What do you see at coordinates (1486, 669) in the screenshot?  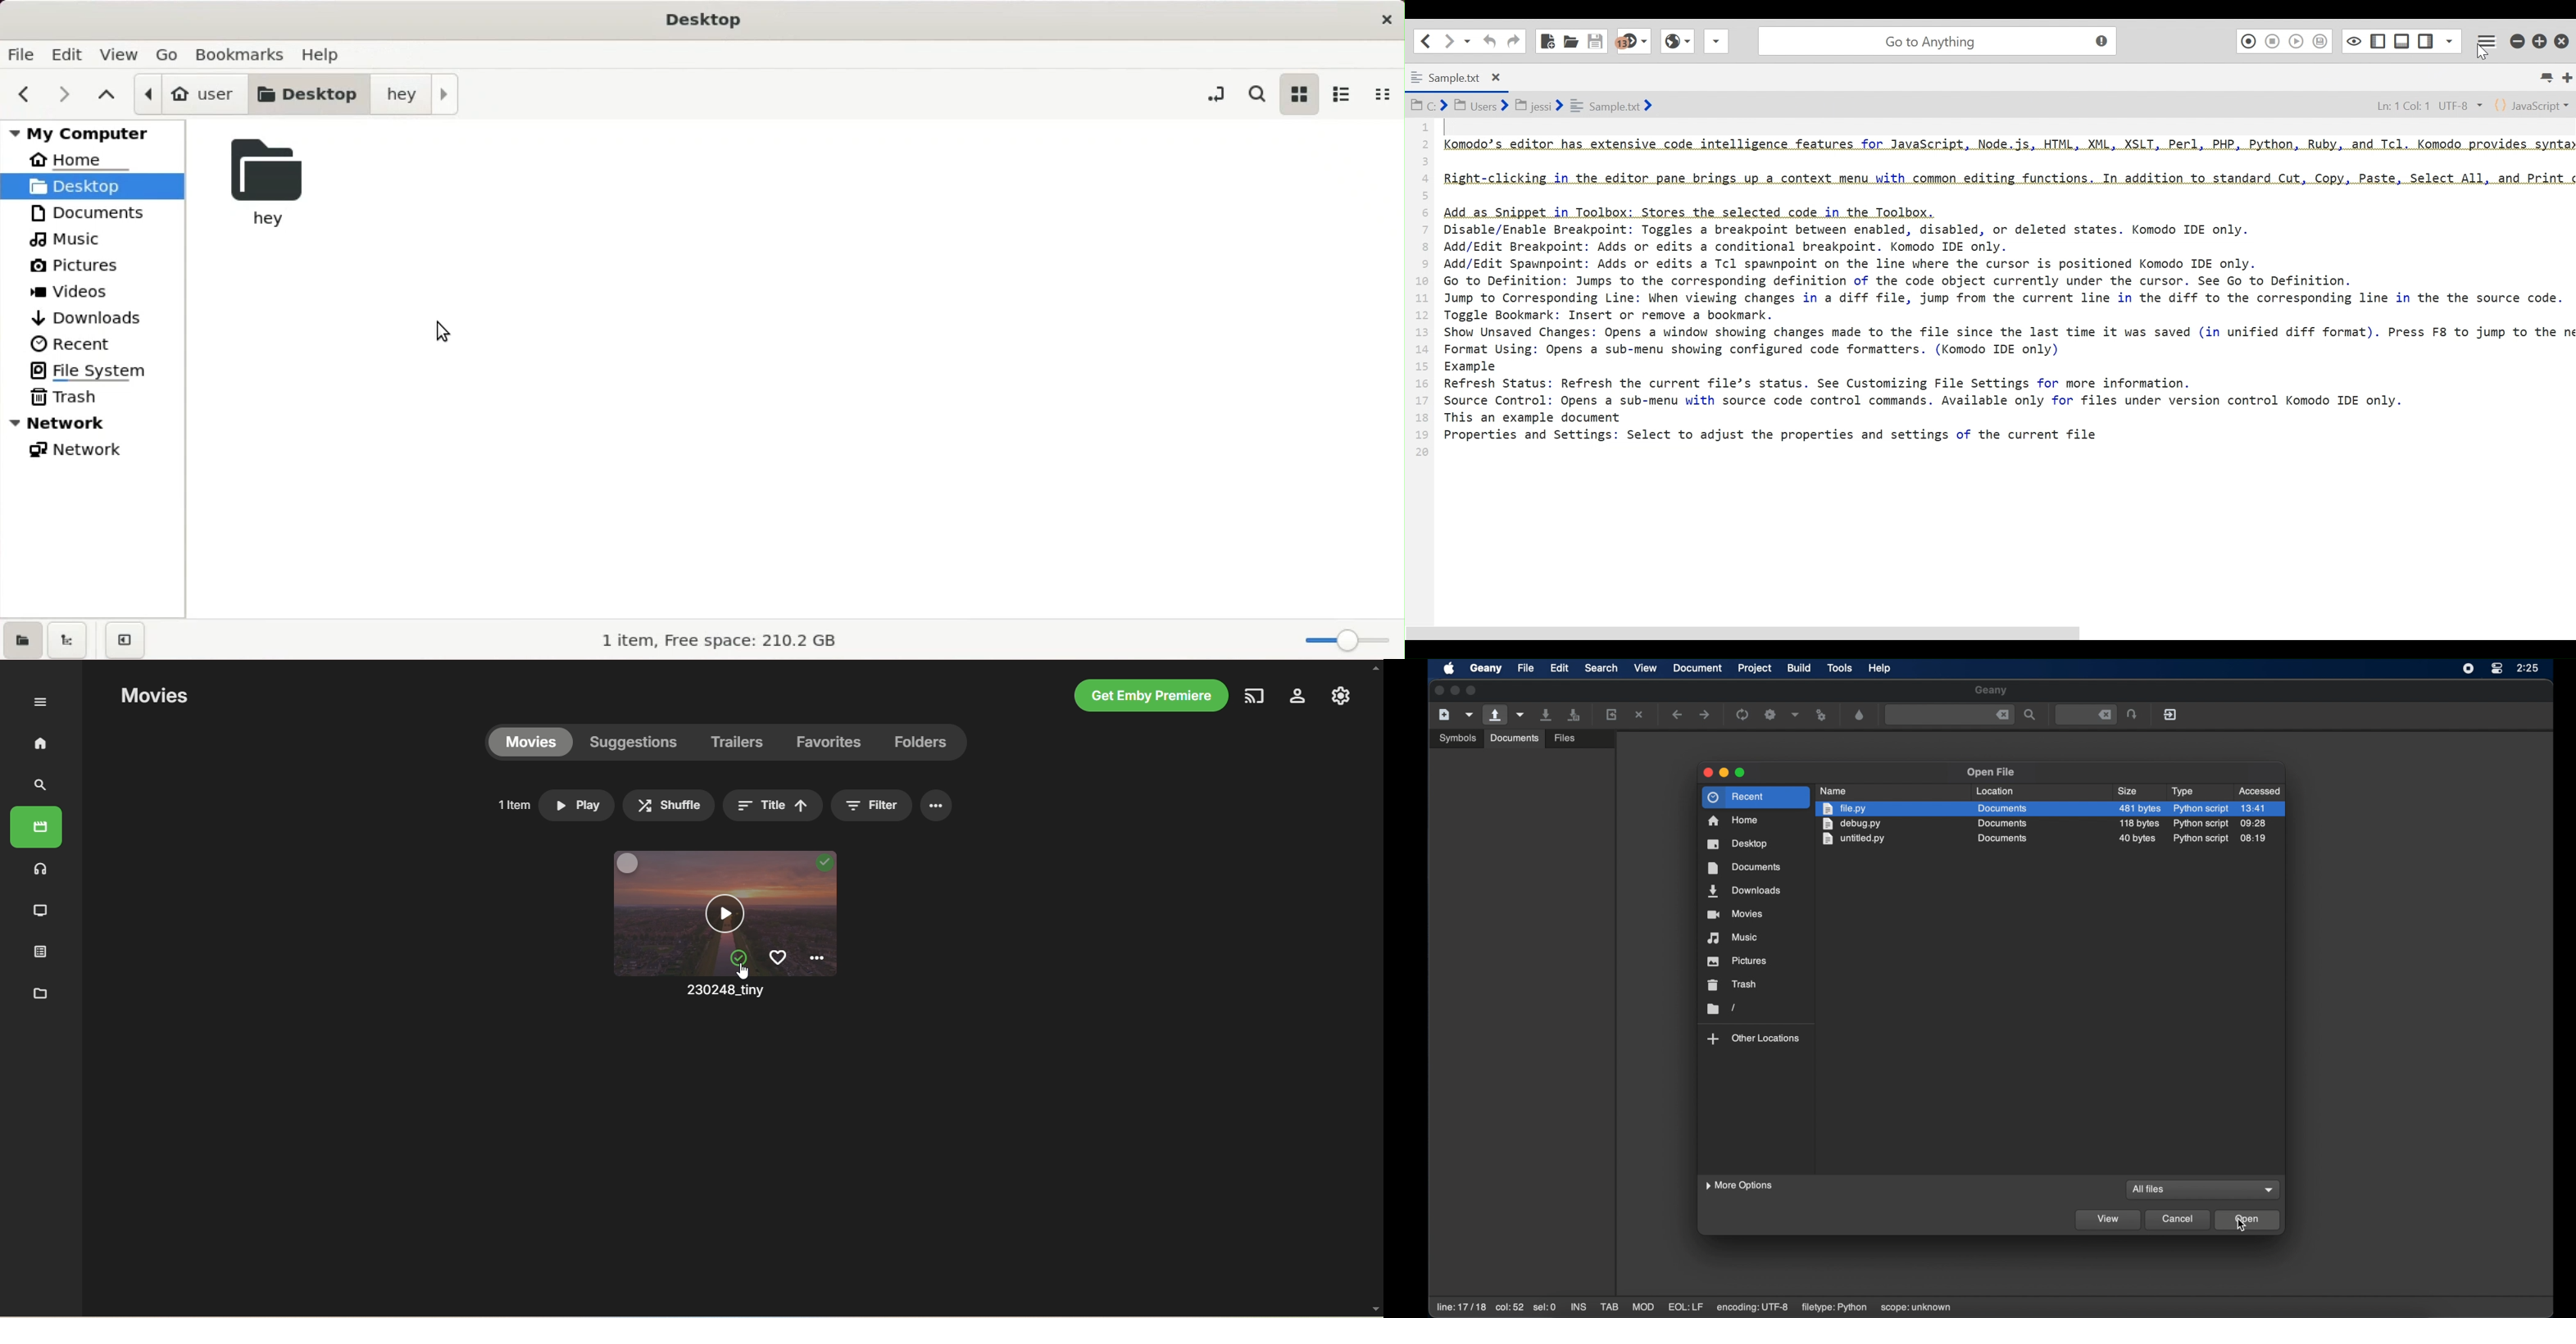 I see `geany` at bounding box center [1486, 669].